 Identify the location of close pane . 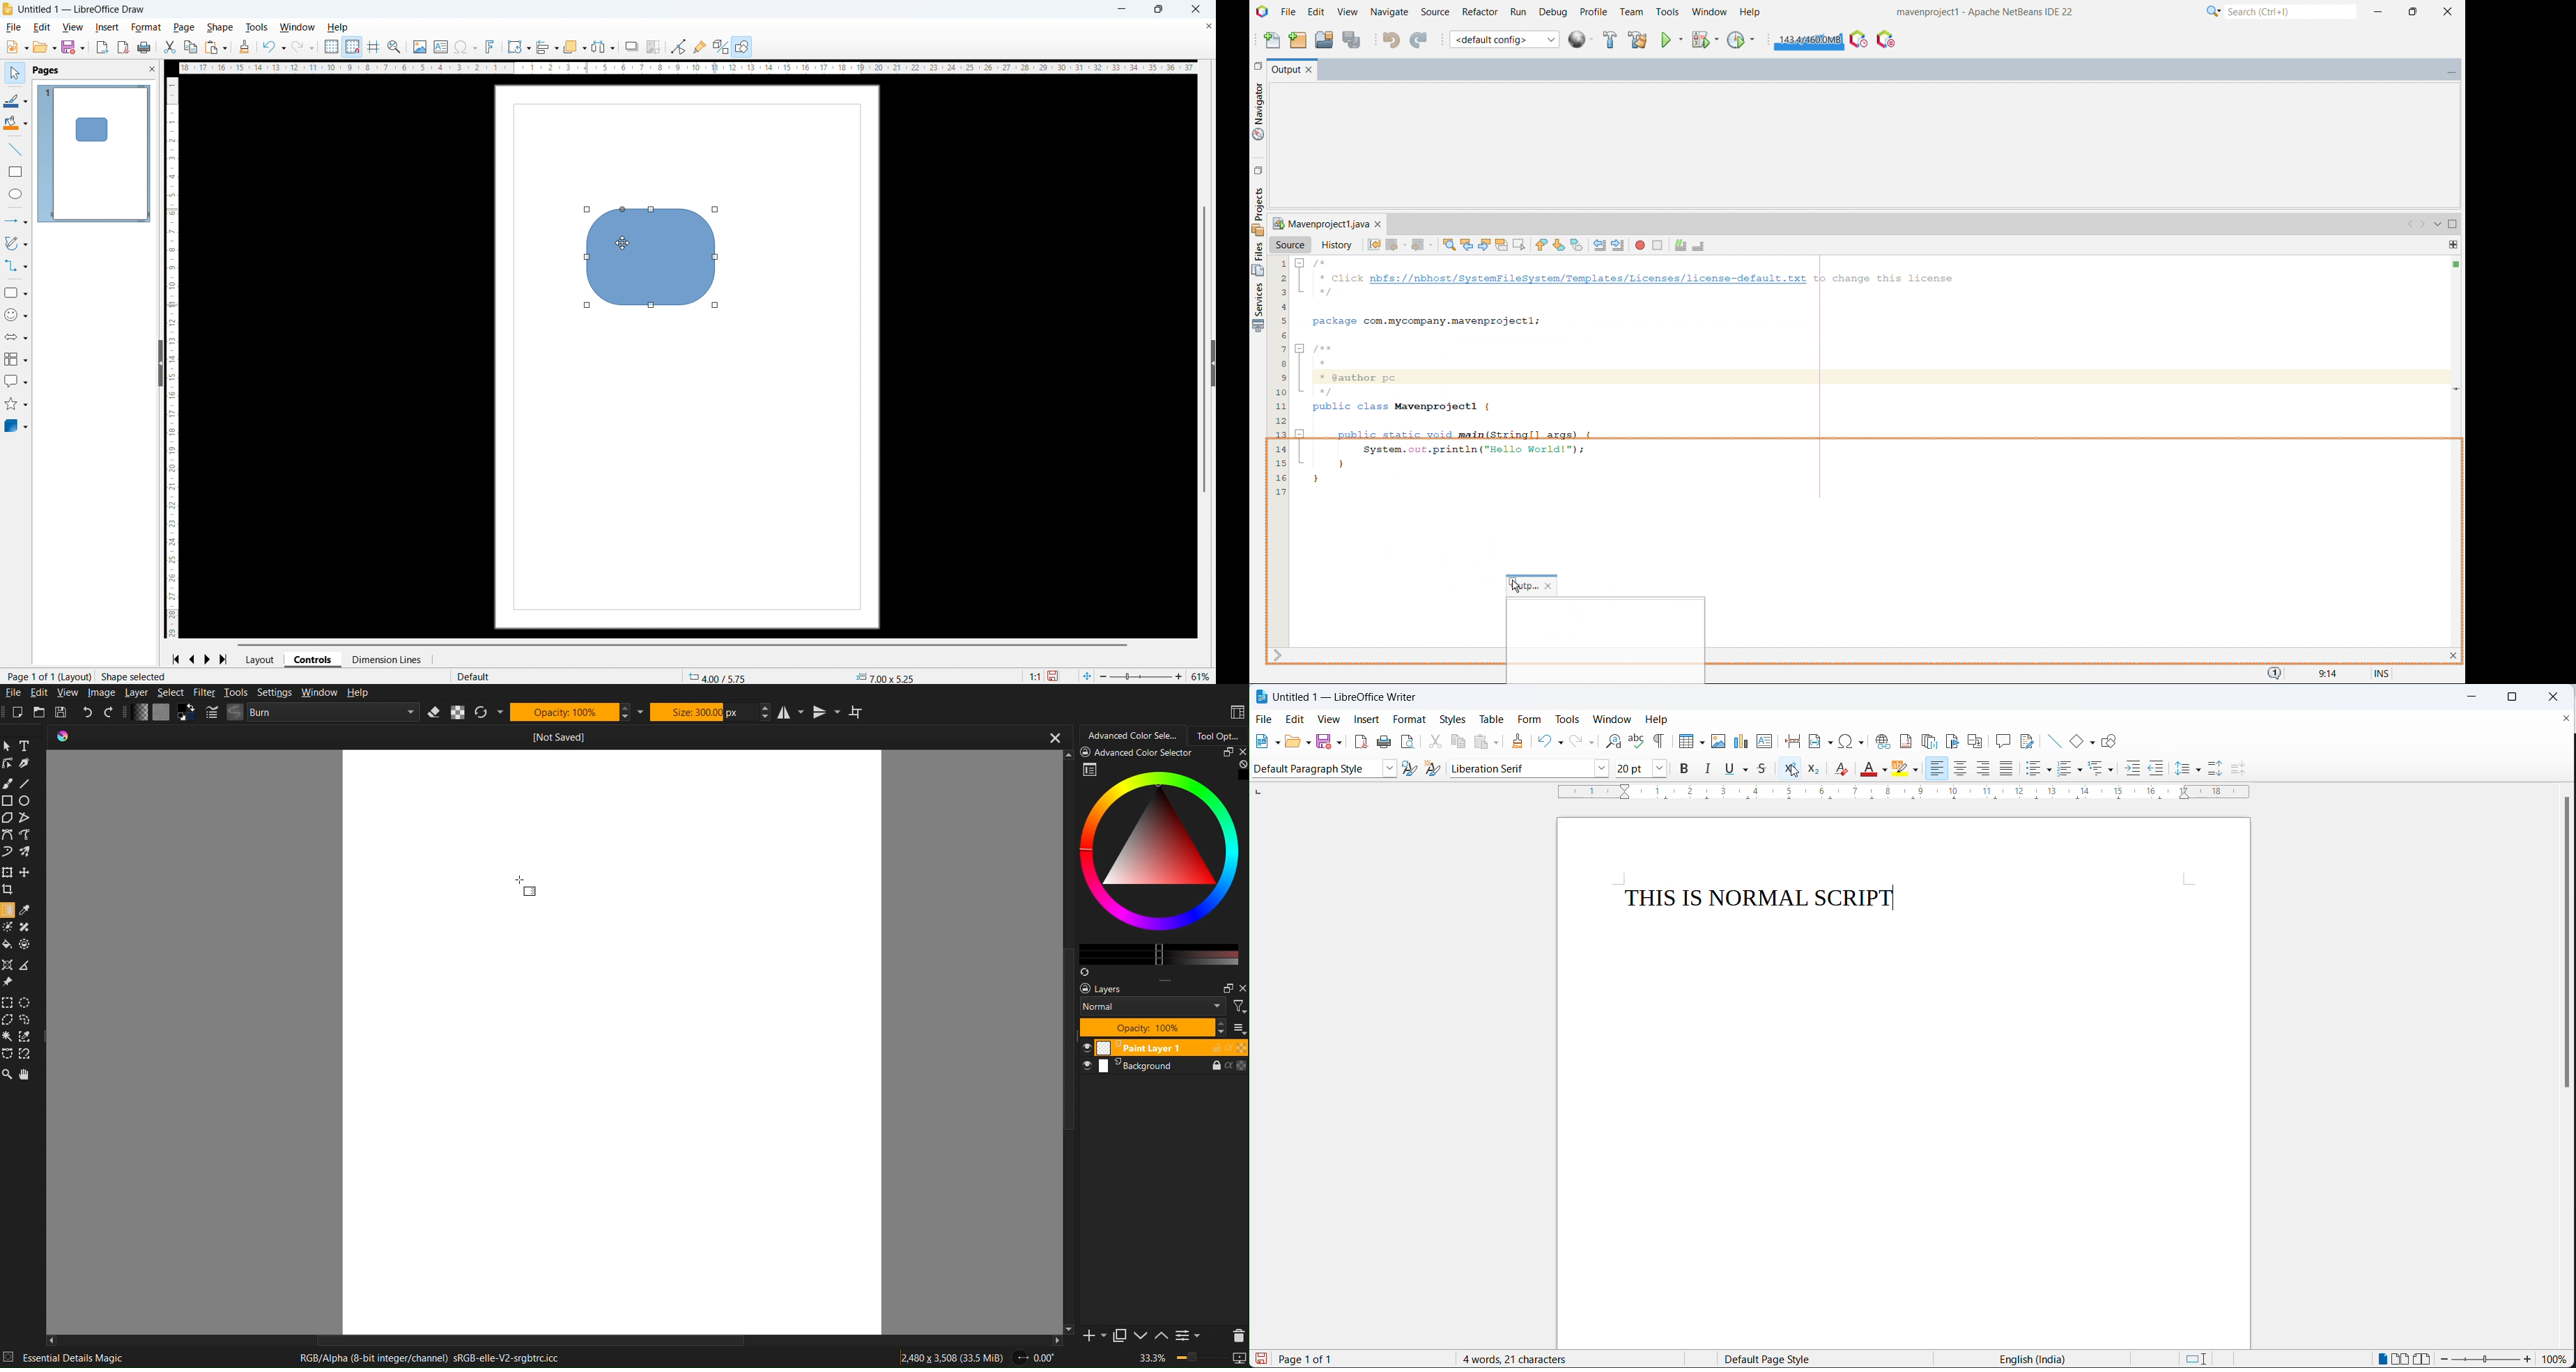
(152, 69).